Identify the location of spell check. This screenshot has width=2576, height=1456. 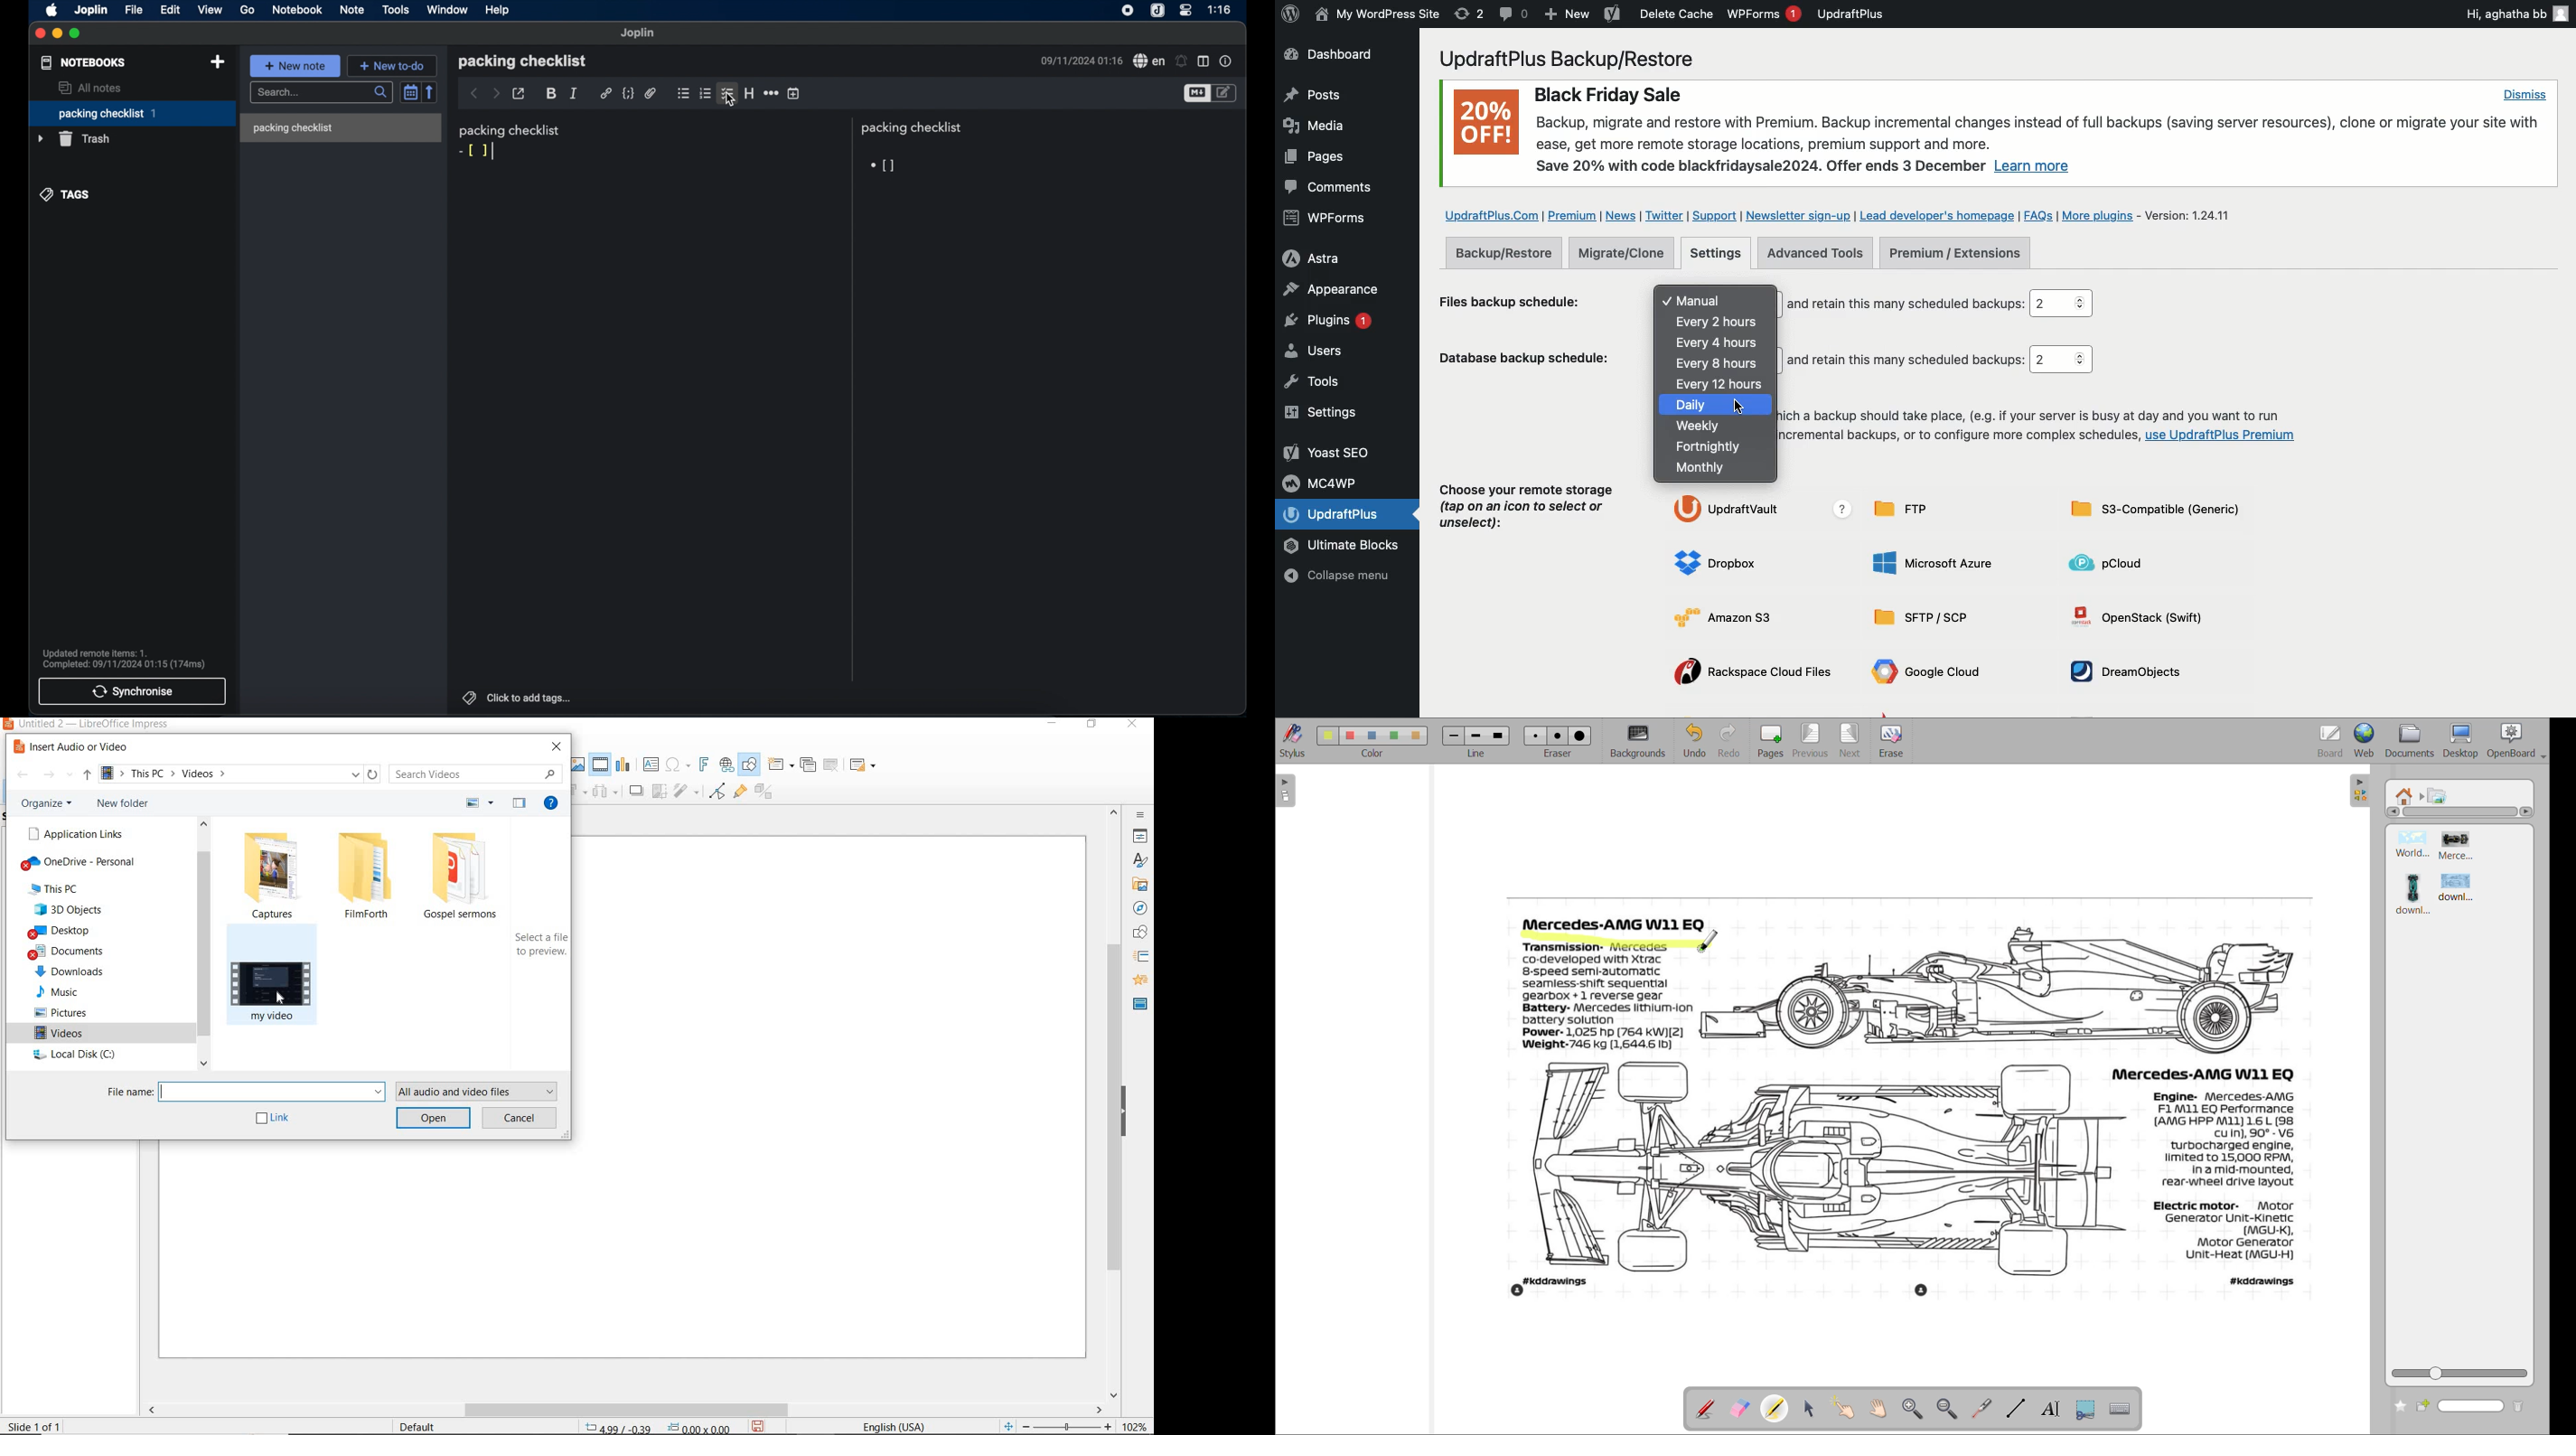
(1149, 61).